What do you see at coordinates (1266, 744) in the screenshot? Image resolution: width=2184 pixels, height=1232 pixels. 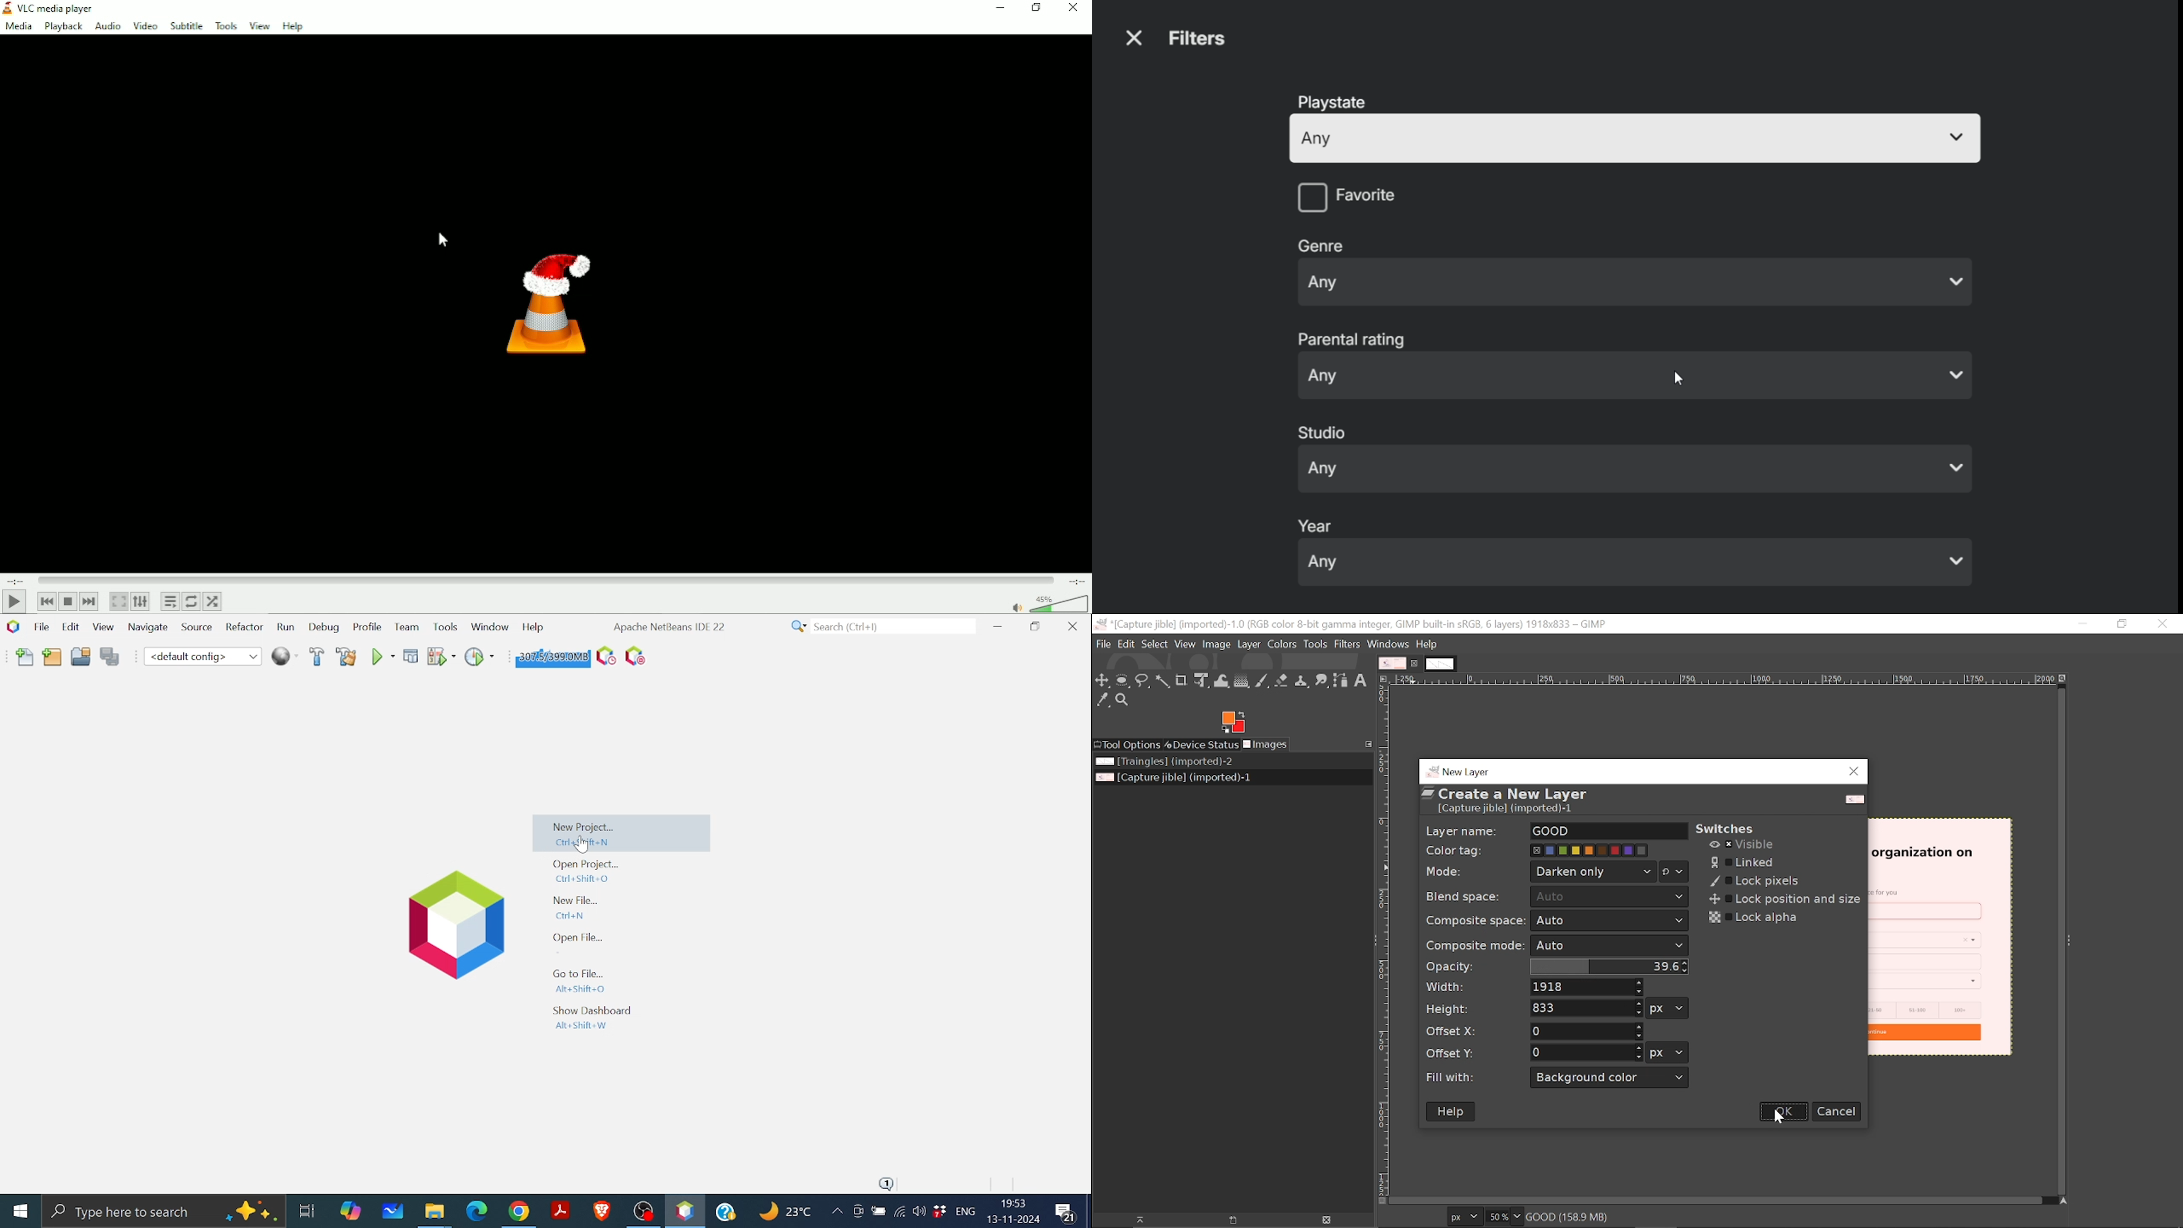 I see `Images` at bounding box center [1266, 744].